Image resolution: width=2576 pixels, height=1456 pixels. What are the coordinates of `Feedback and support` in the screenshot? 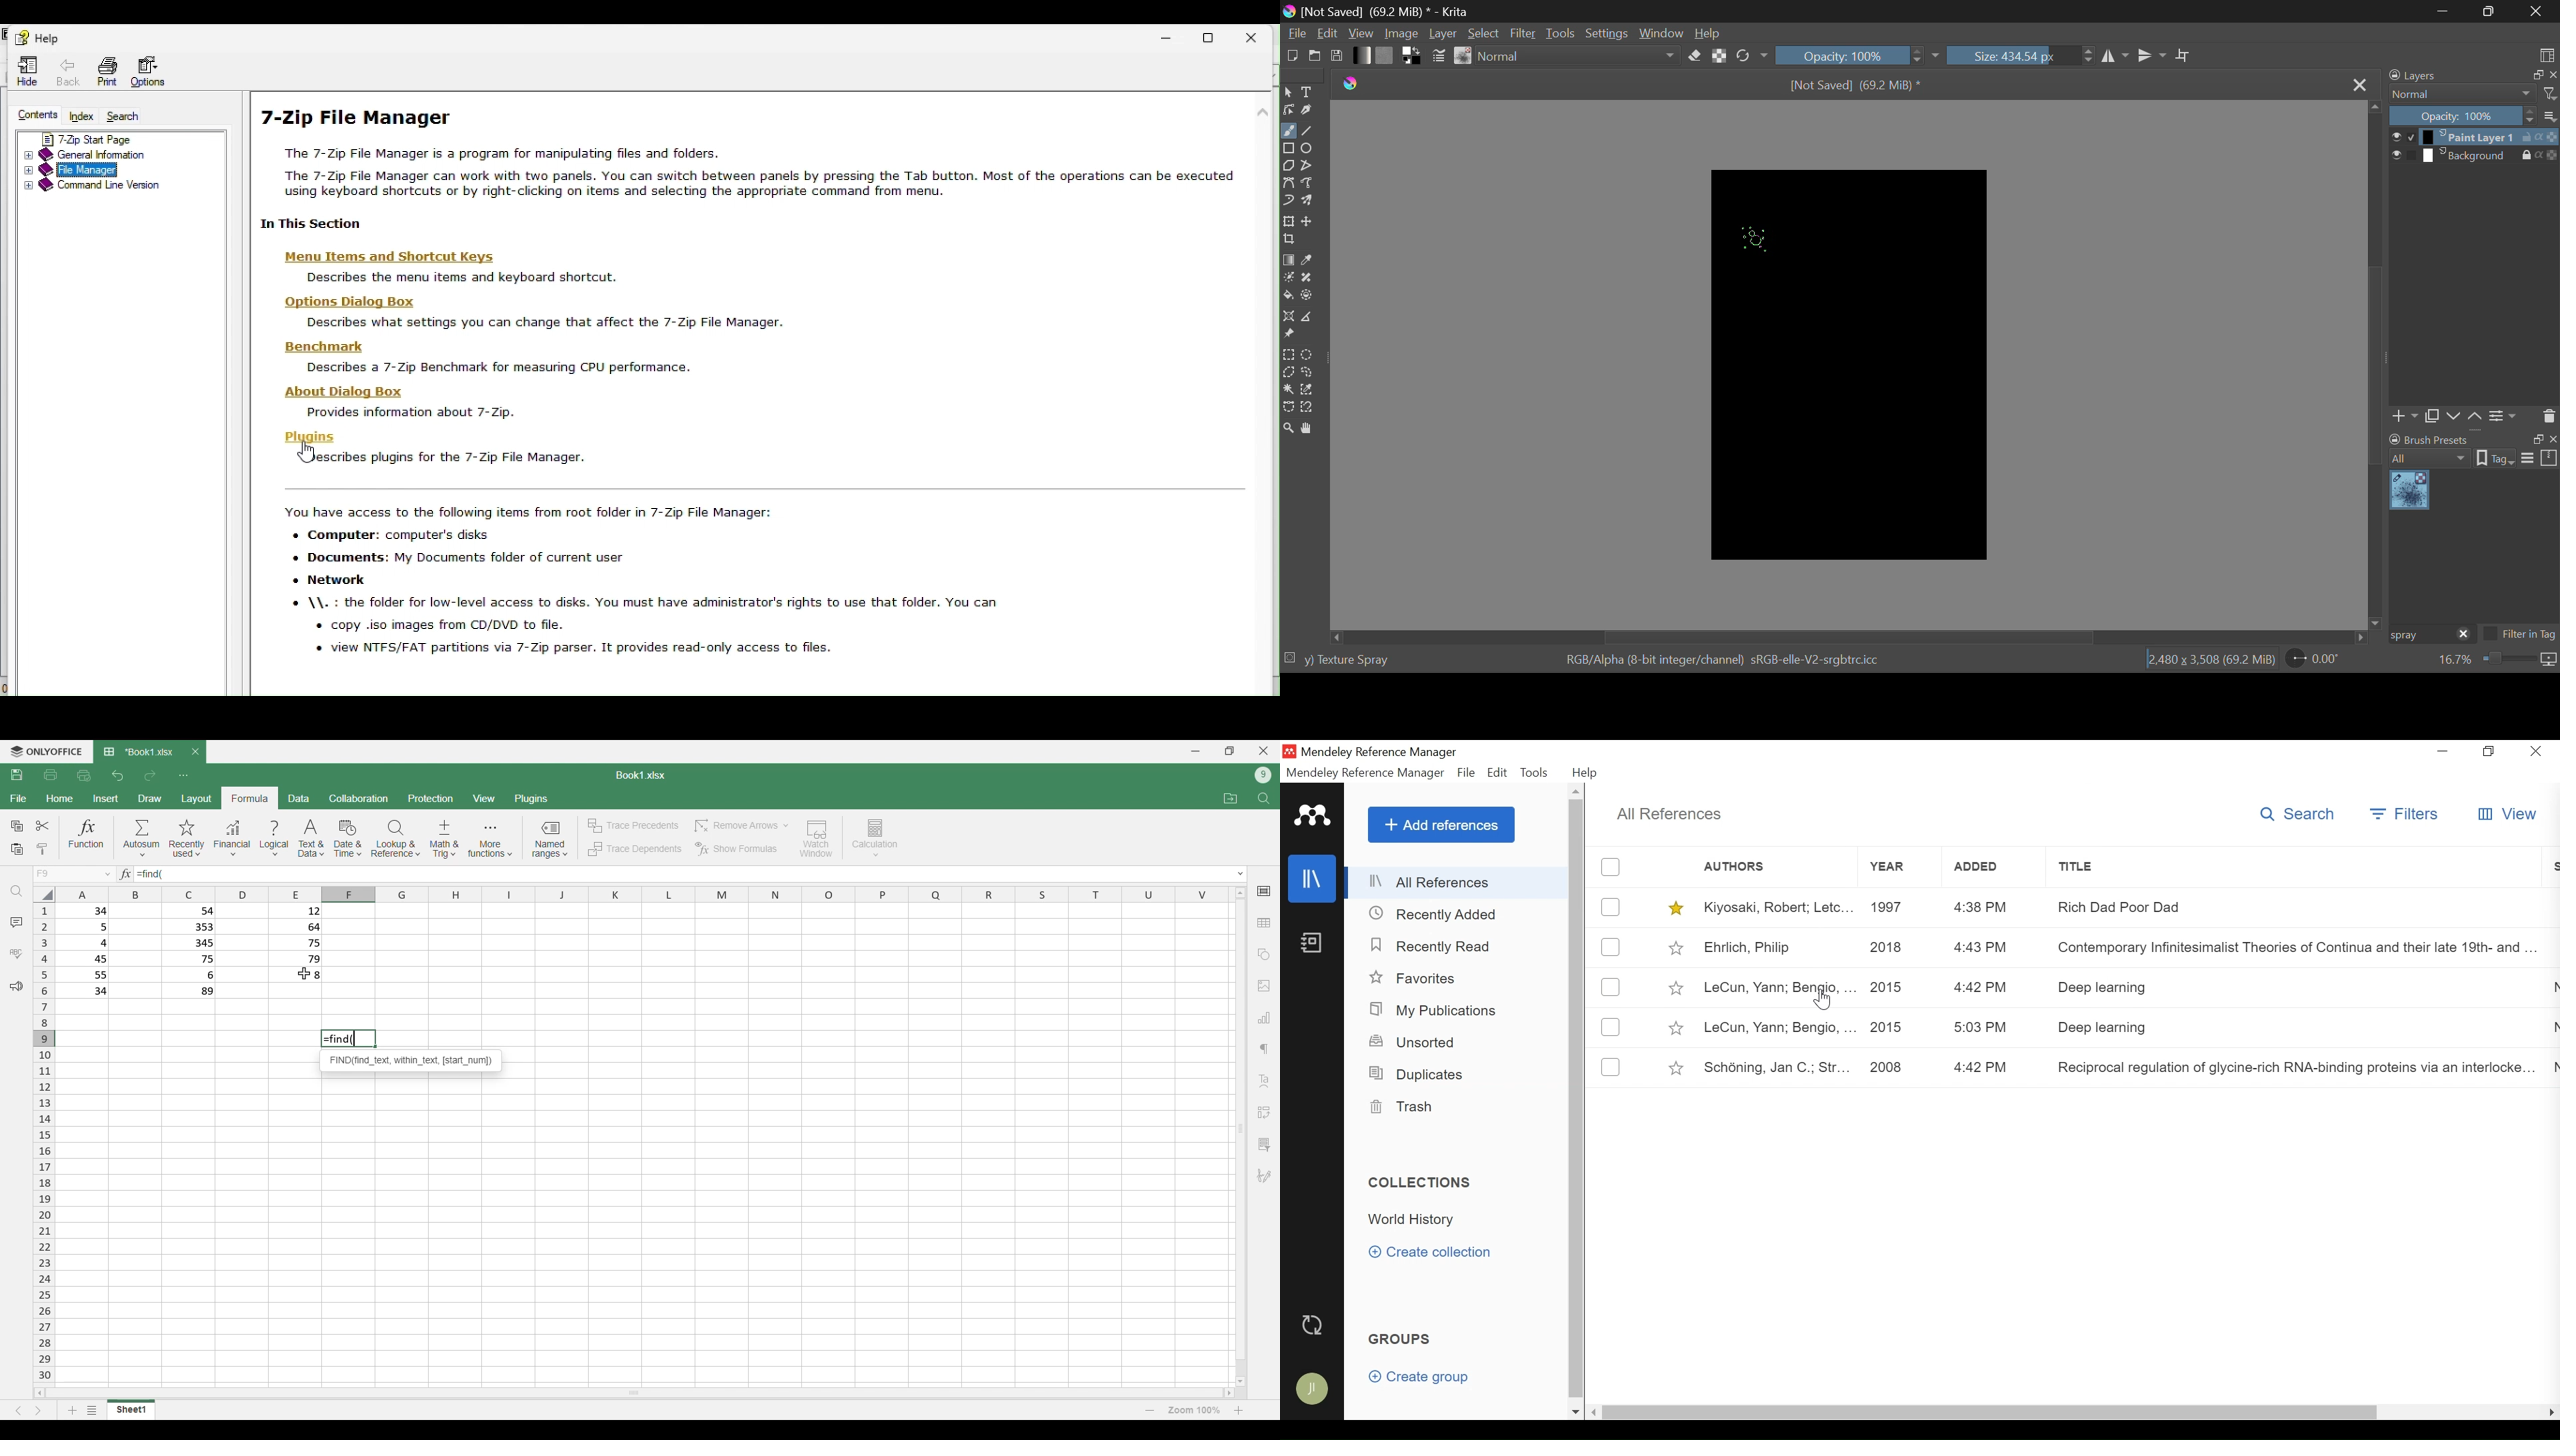 It's located at (16, 987).